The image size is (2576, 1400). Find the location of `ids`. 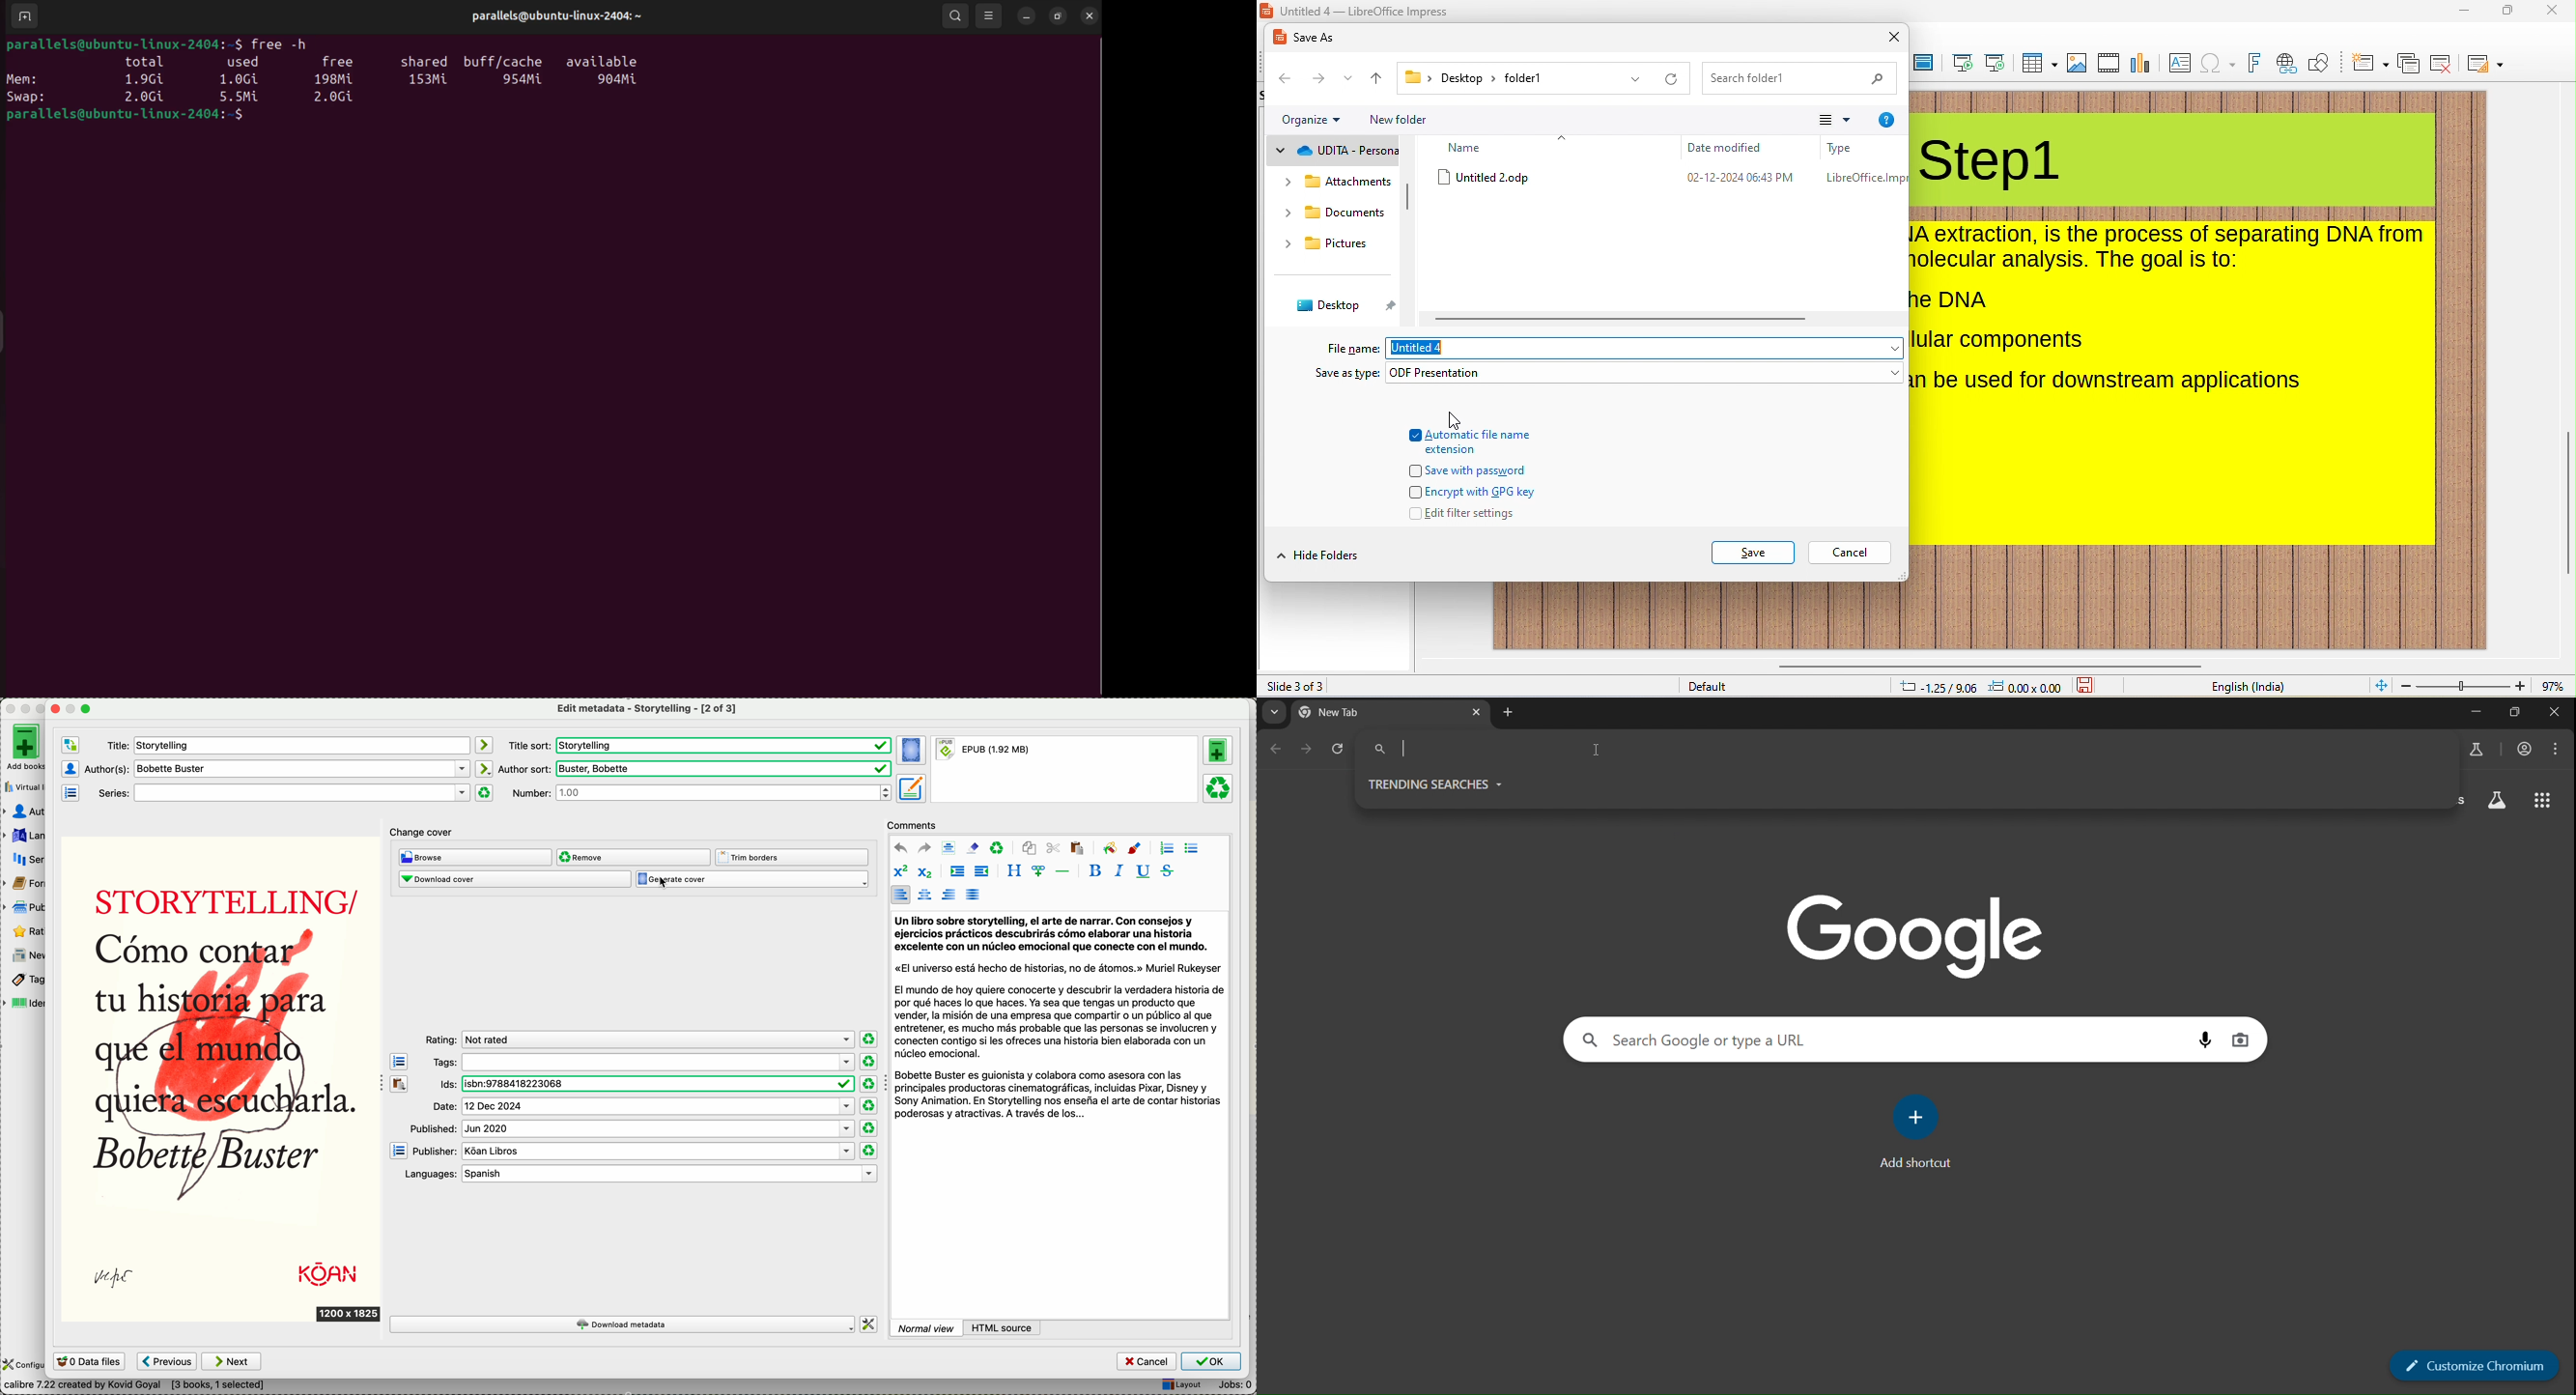

ids is located at coordinates (642, 1084).